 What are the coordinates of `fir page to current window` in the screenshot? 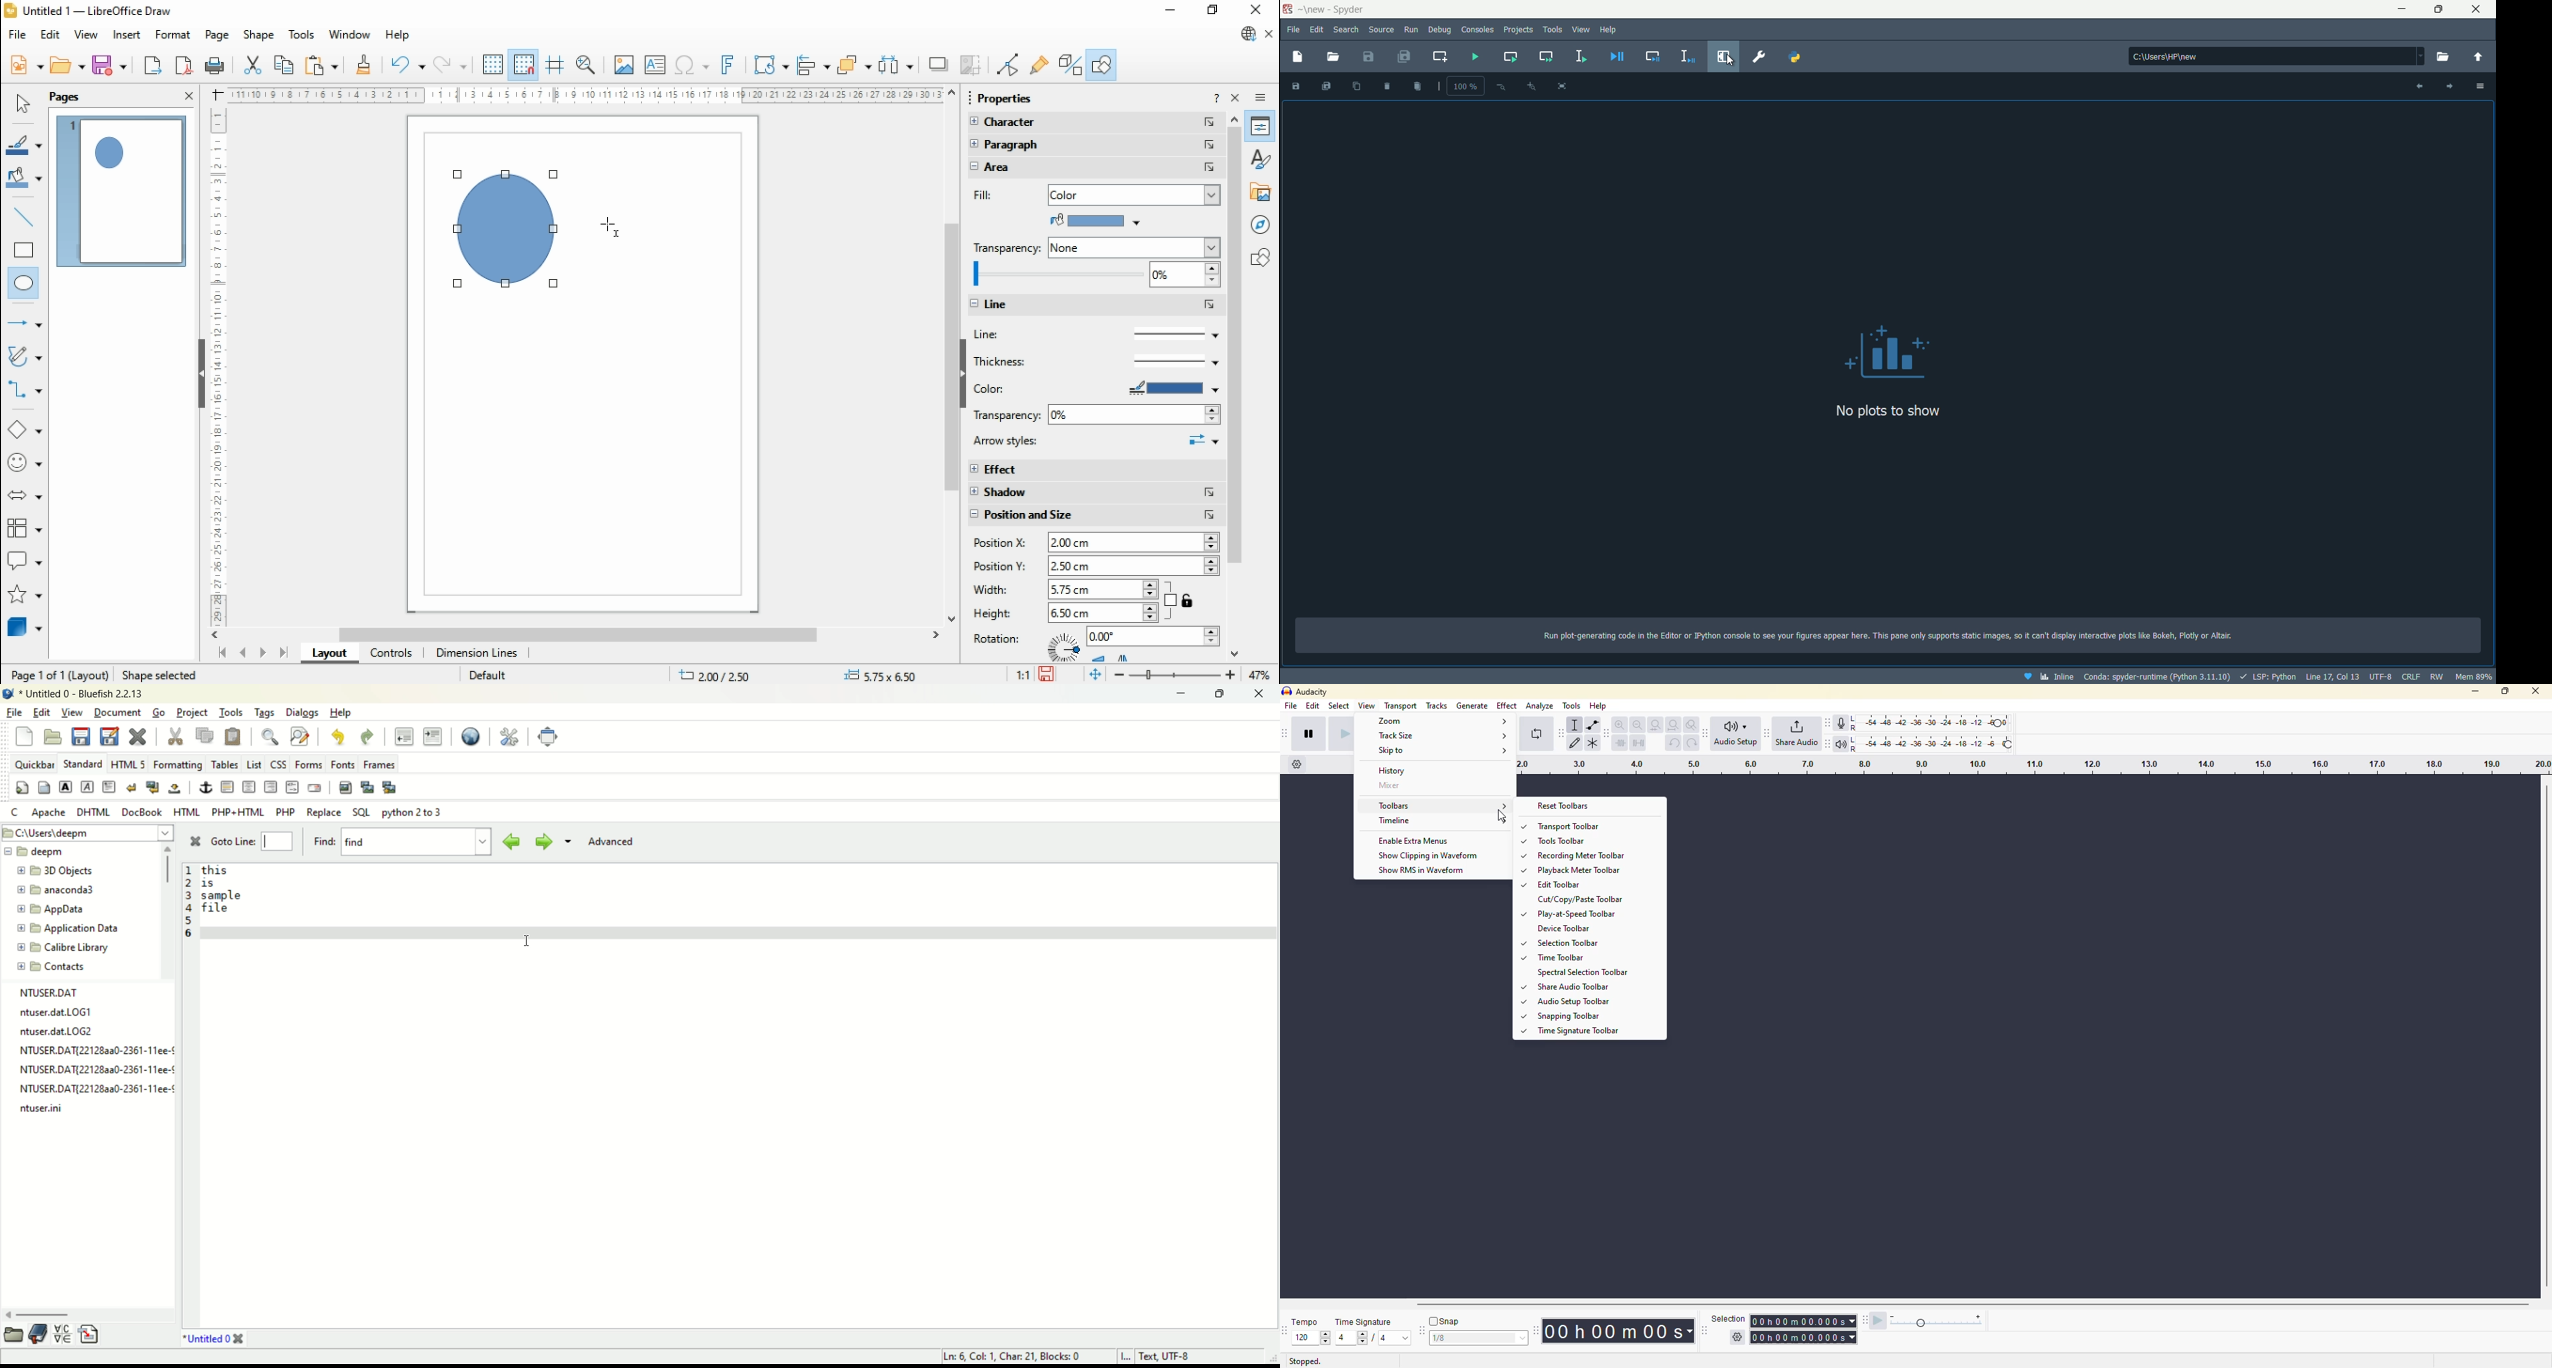 It's located at (1095, 674).